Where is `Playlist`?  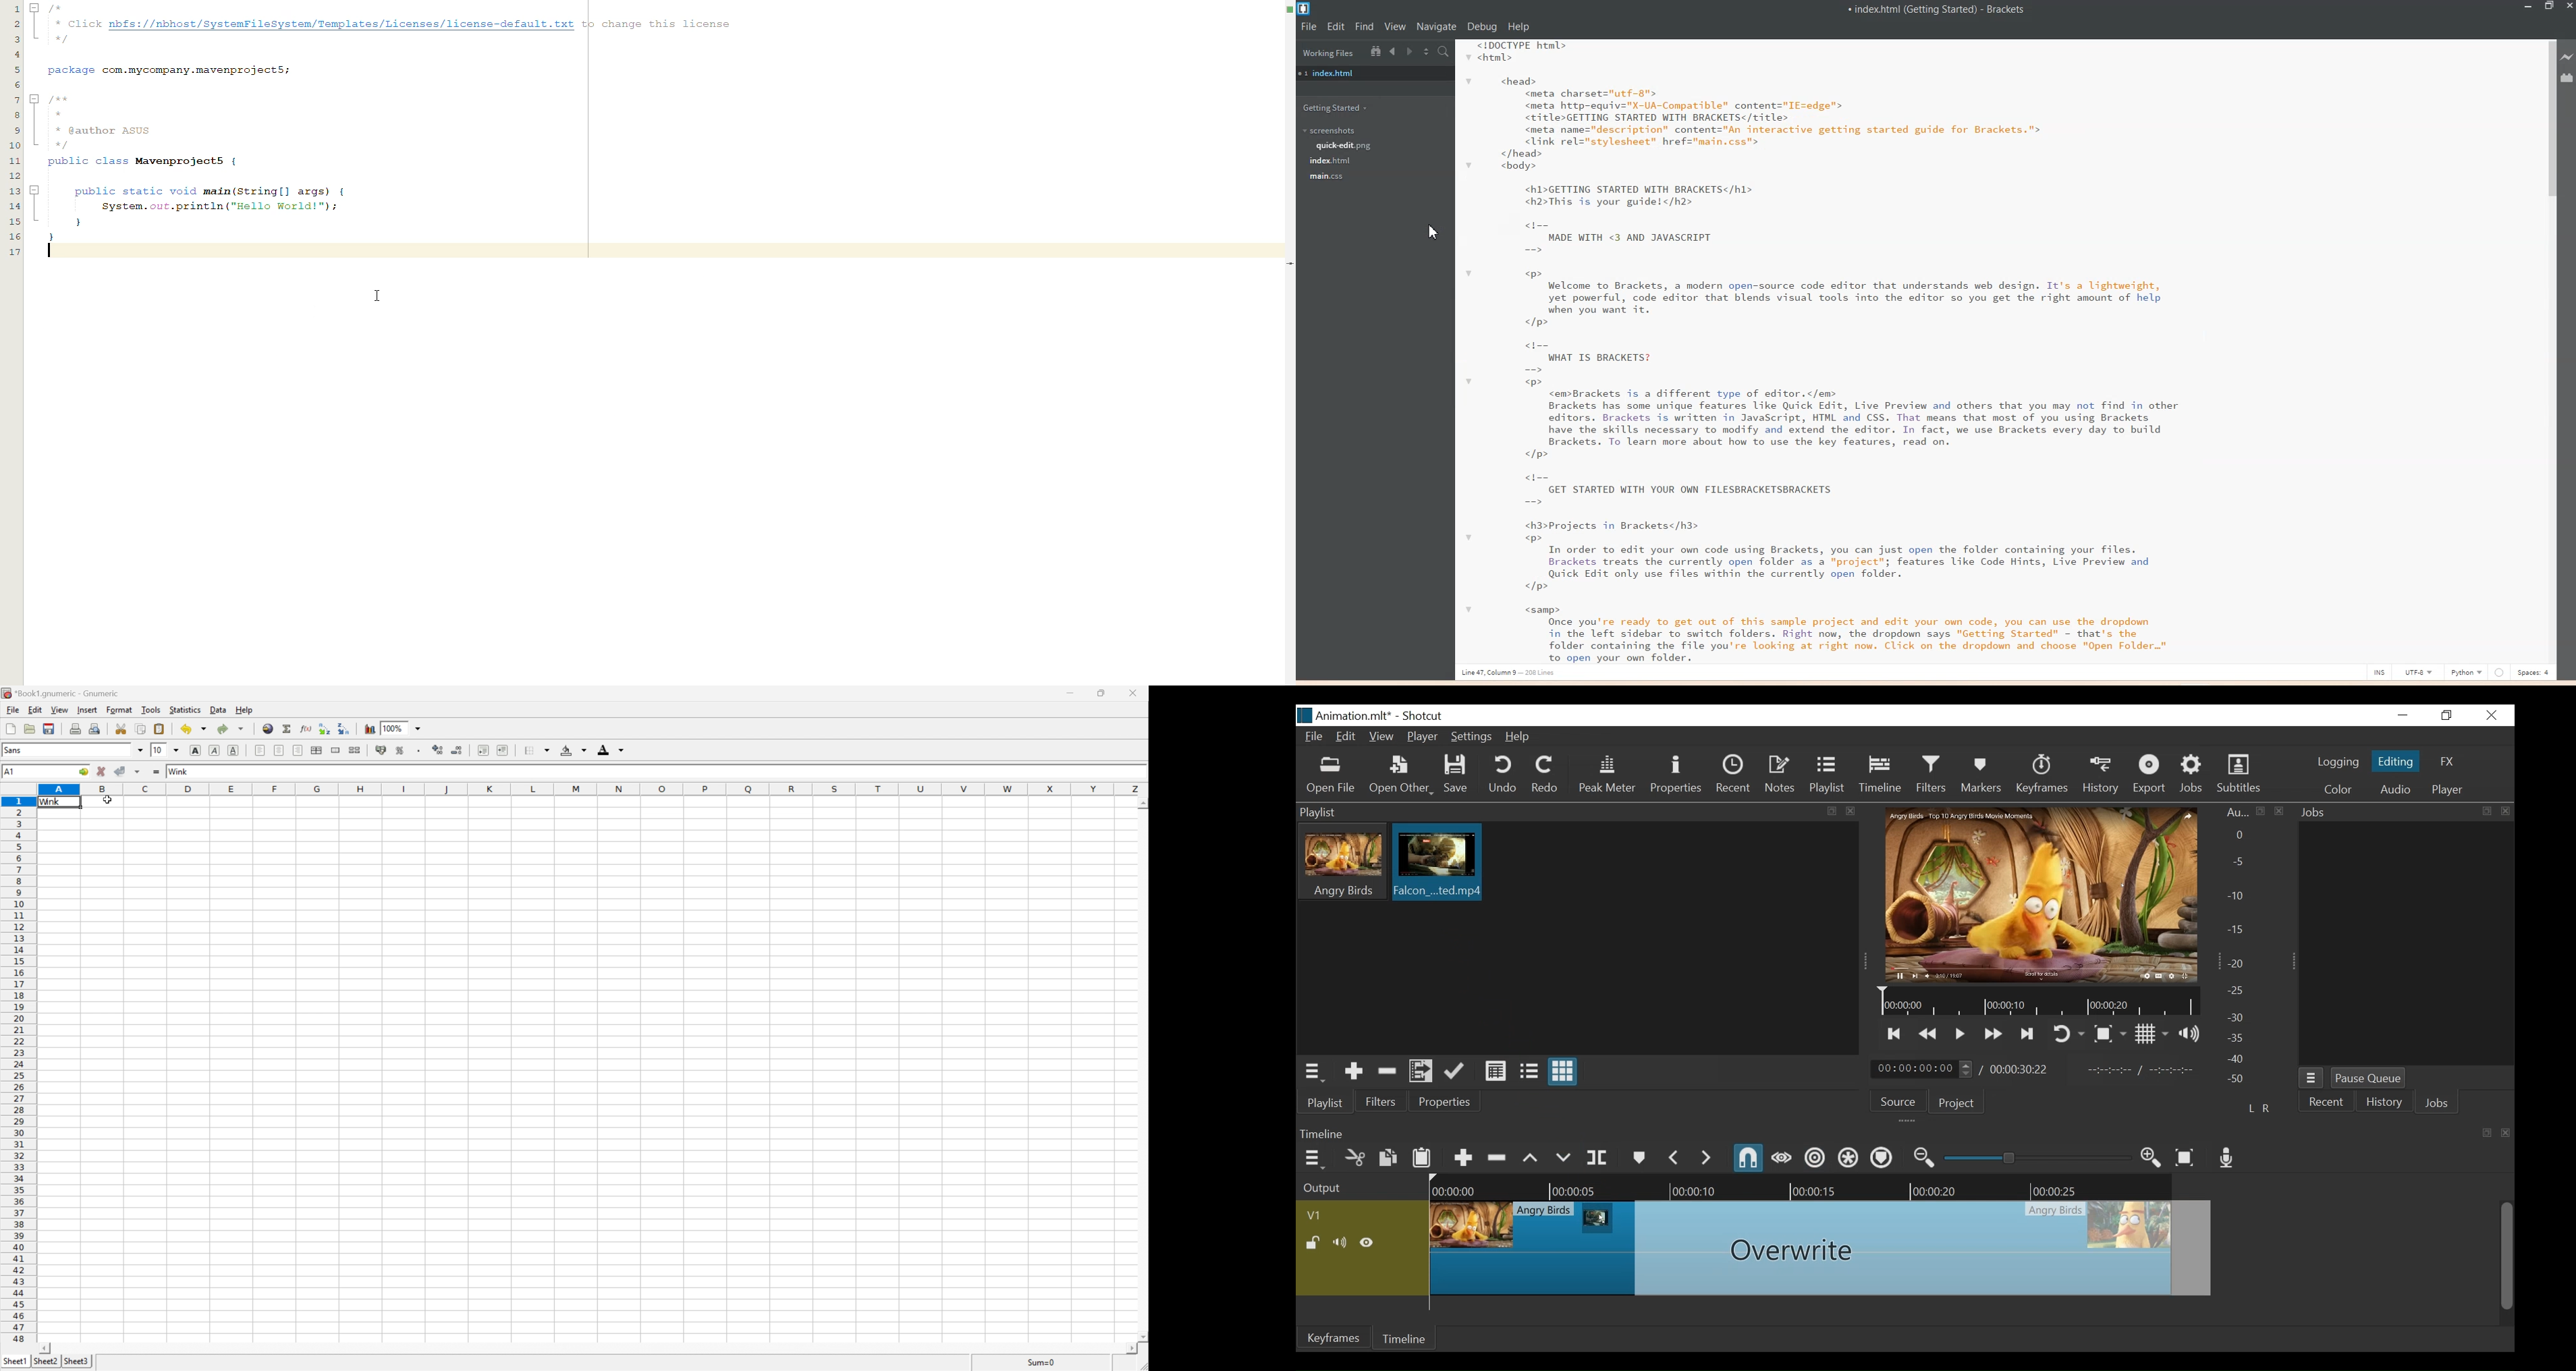 Playlist is located at coordinates (1828, 776).